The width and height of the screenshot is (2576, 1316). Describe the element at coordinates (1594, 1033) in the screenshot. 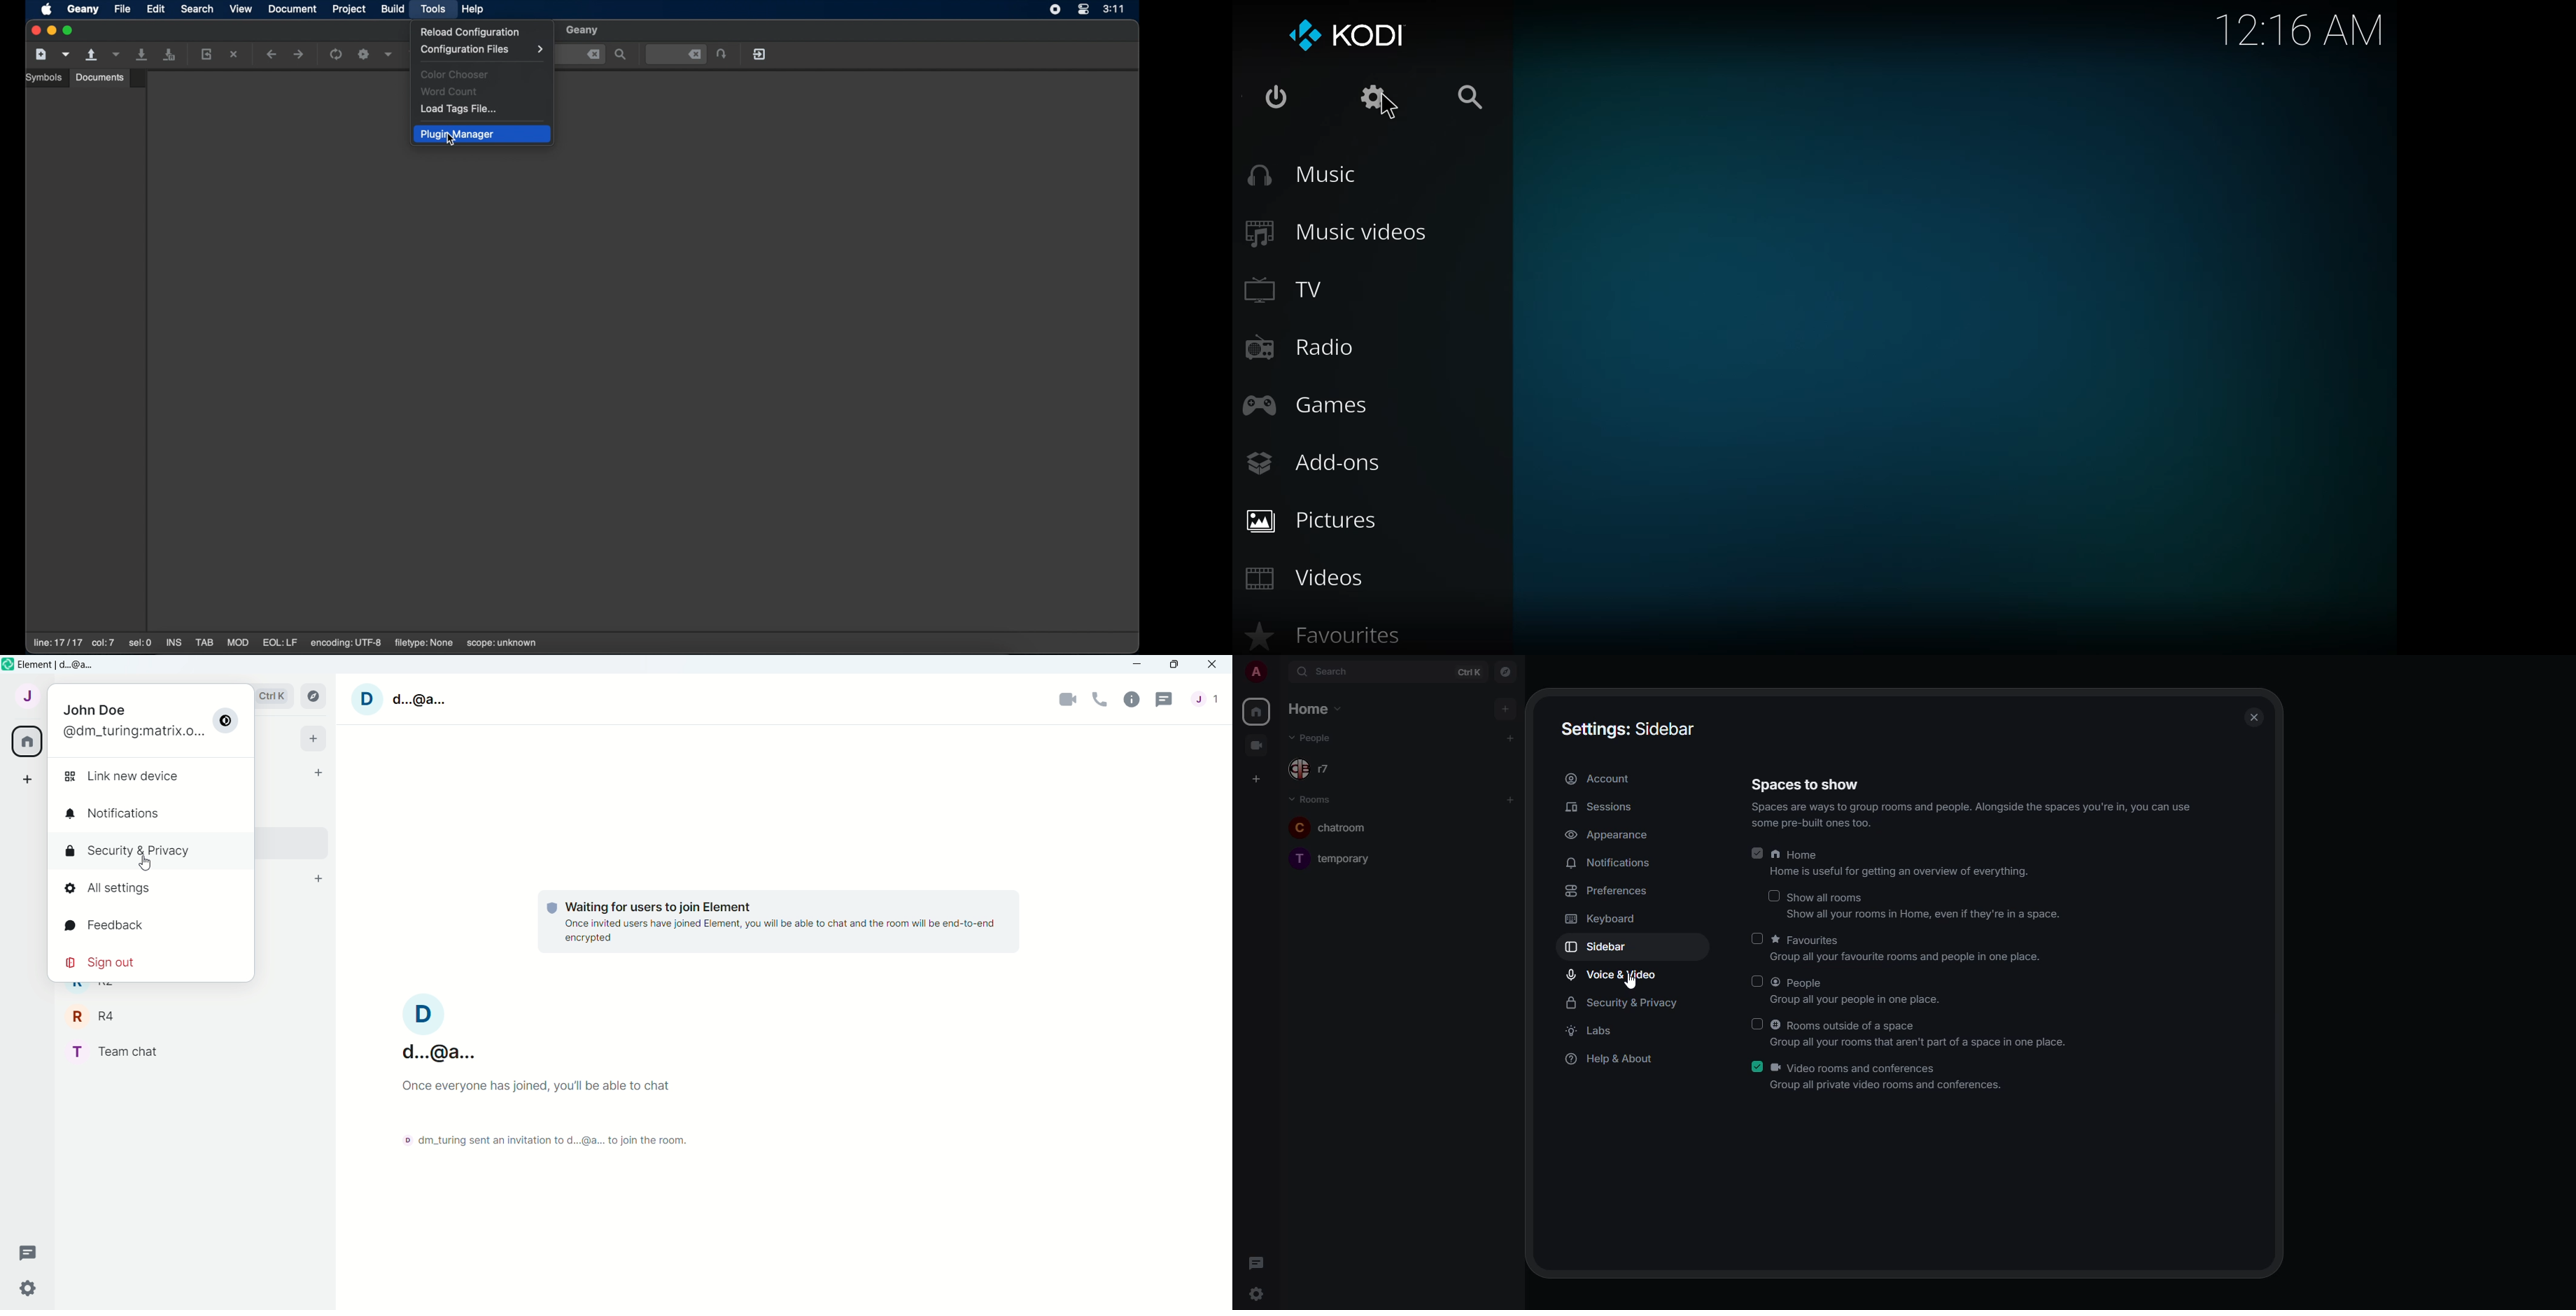

I see `labs` at that location.